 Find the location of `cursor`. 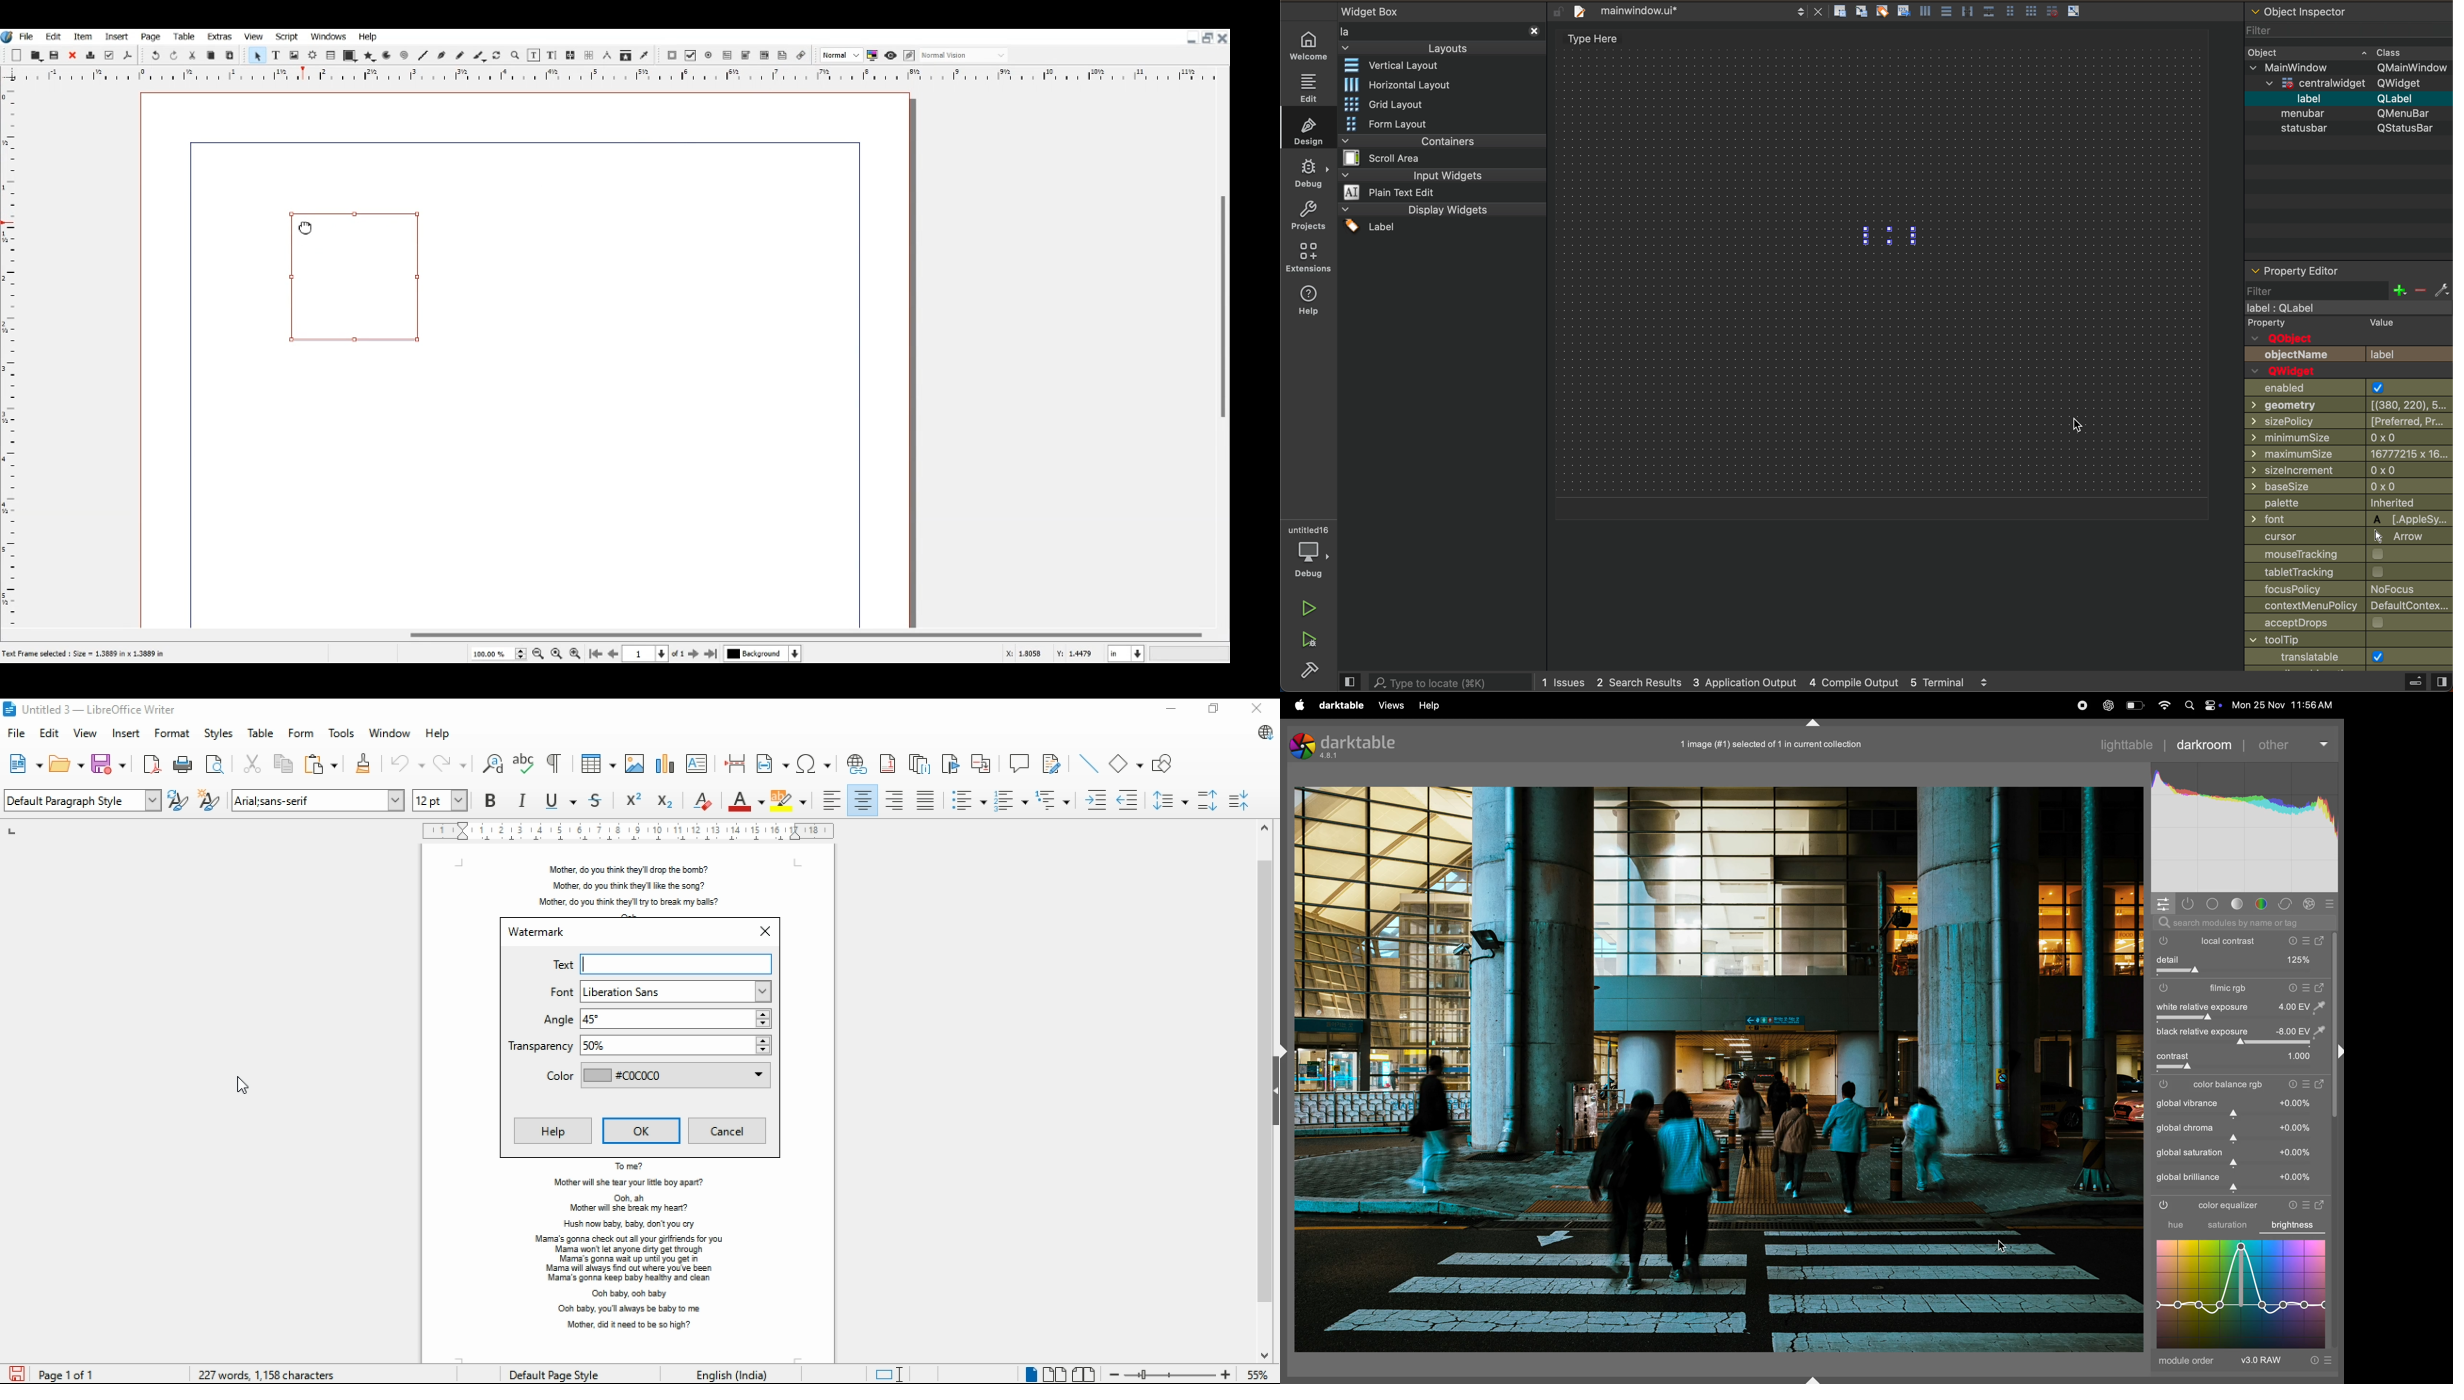

cursor is located at coordinates (2004, 1253).